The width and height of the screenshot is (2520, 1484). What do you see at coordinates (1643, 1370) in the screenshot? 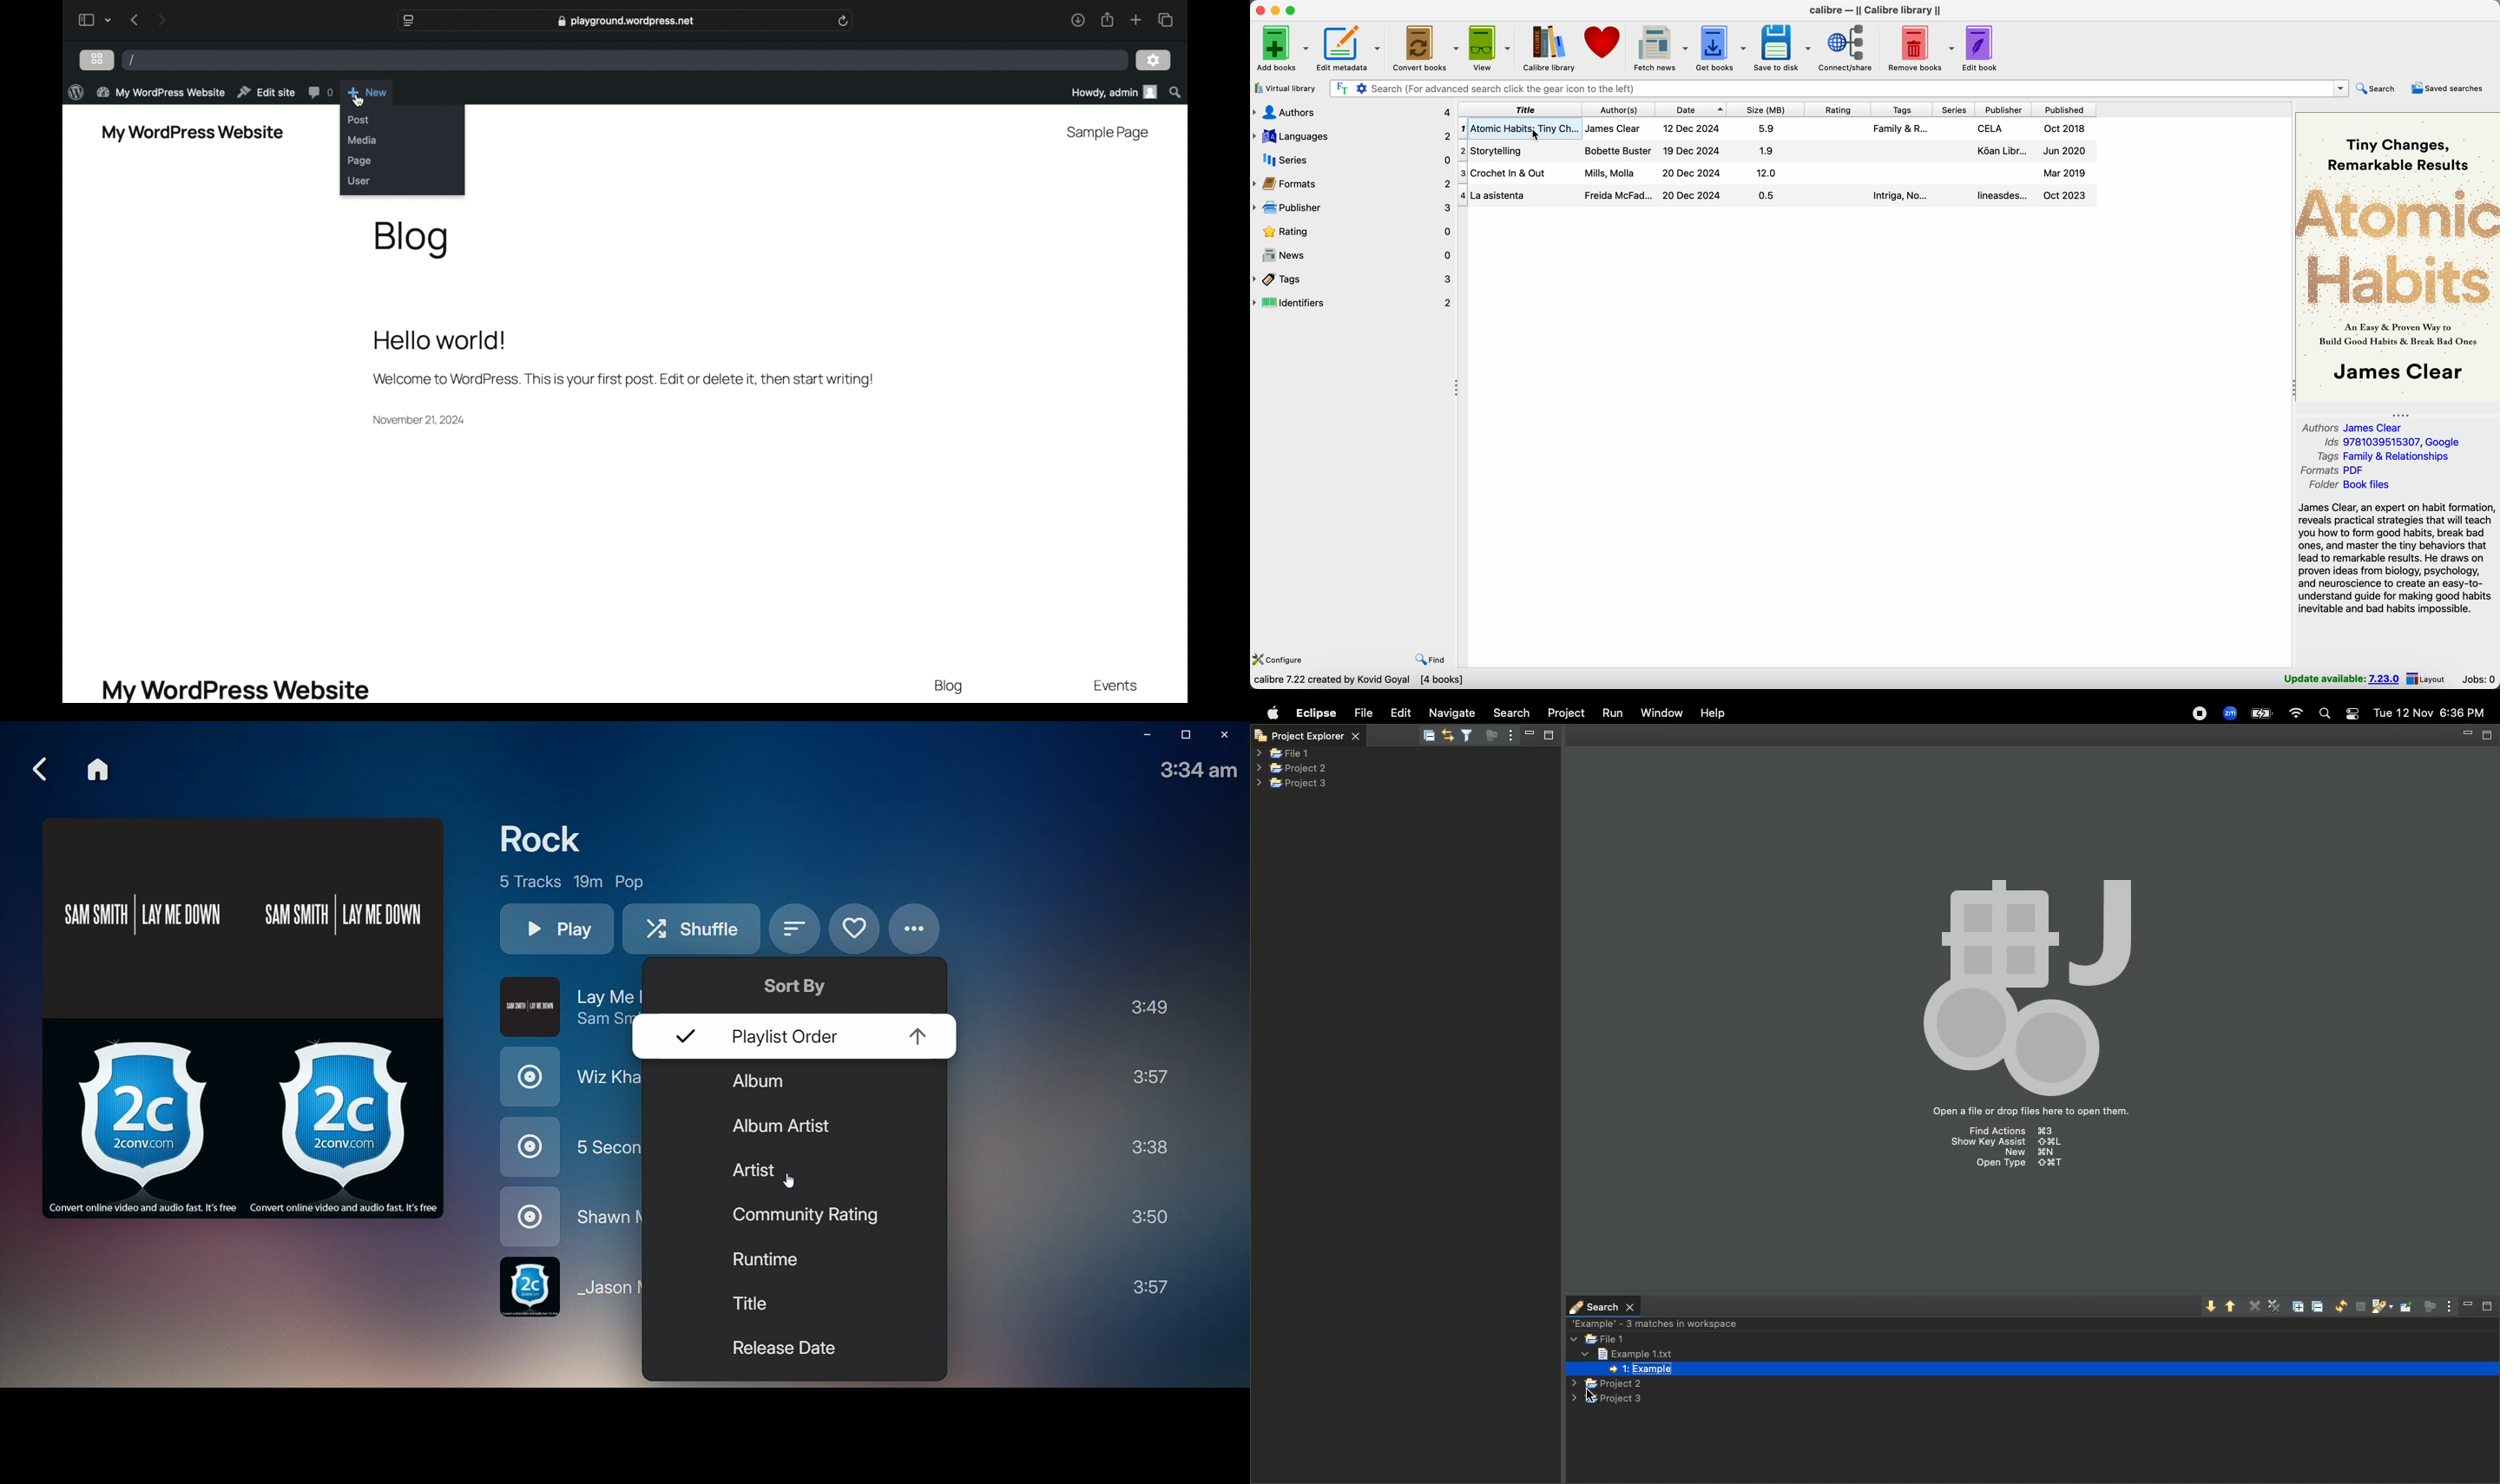
I see `1 example` at bounding box center [1643, 1370].